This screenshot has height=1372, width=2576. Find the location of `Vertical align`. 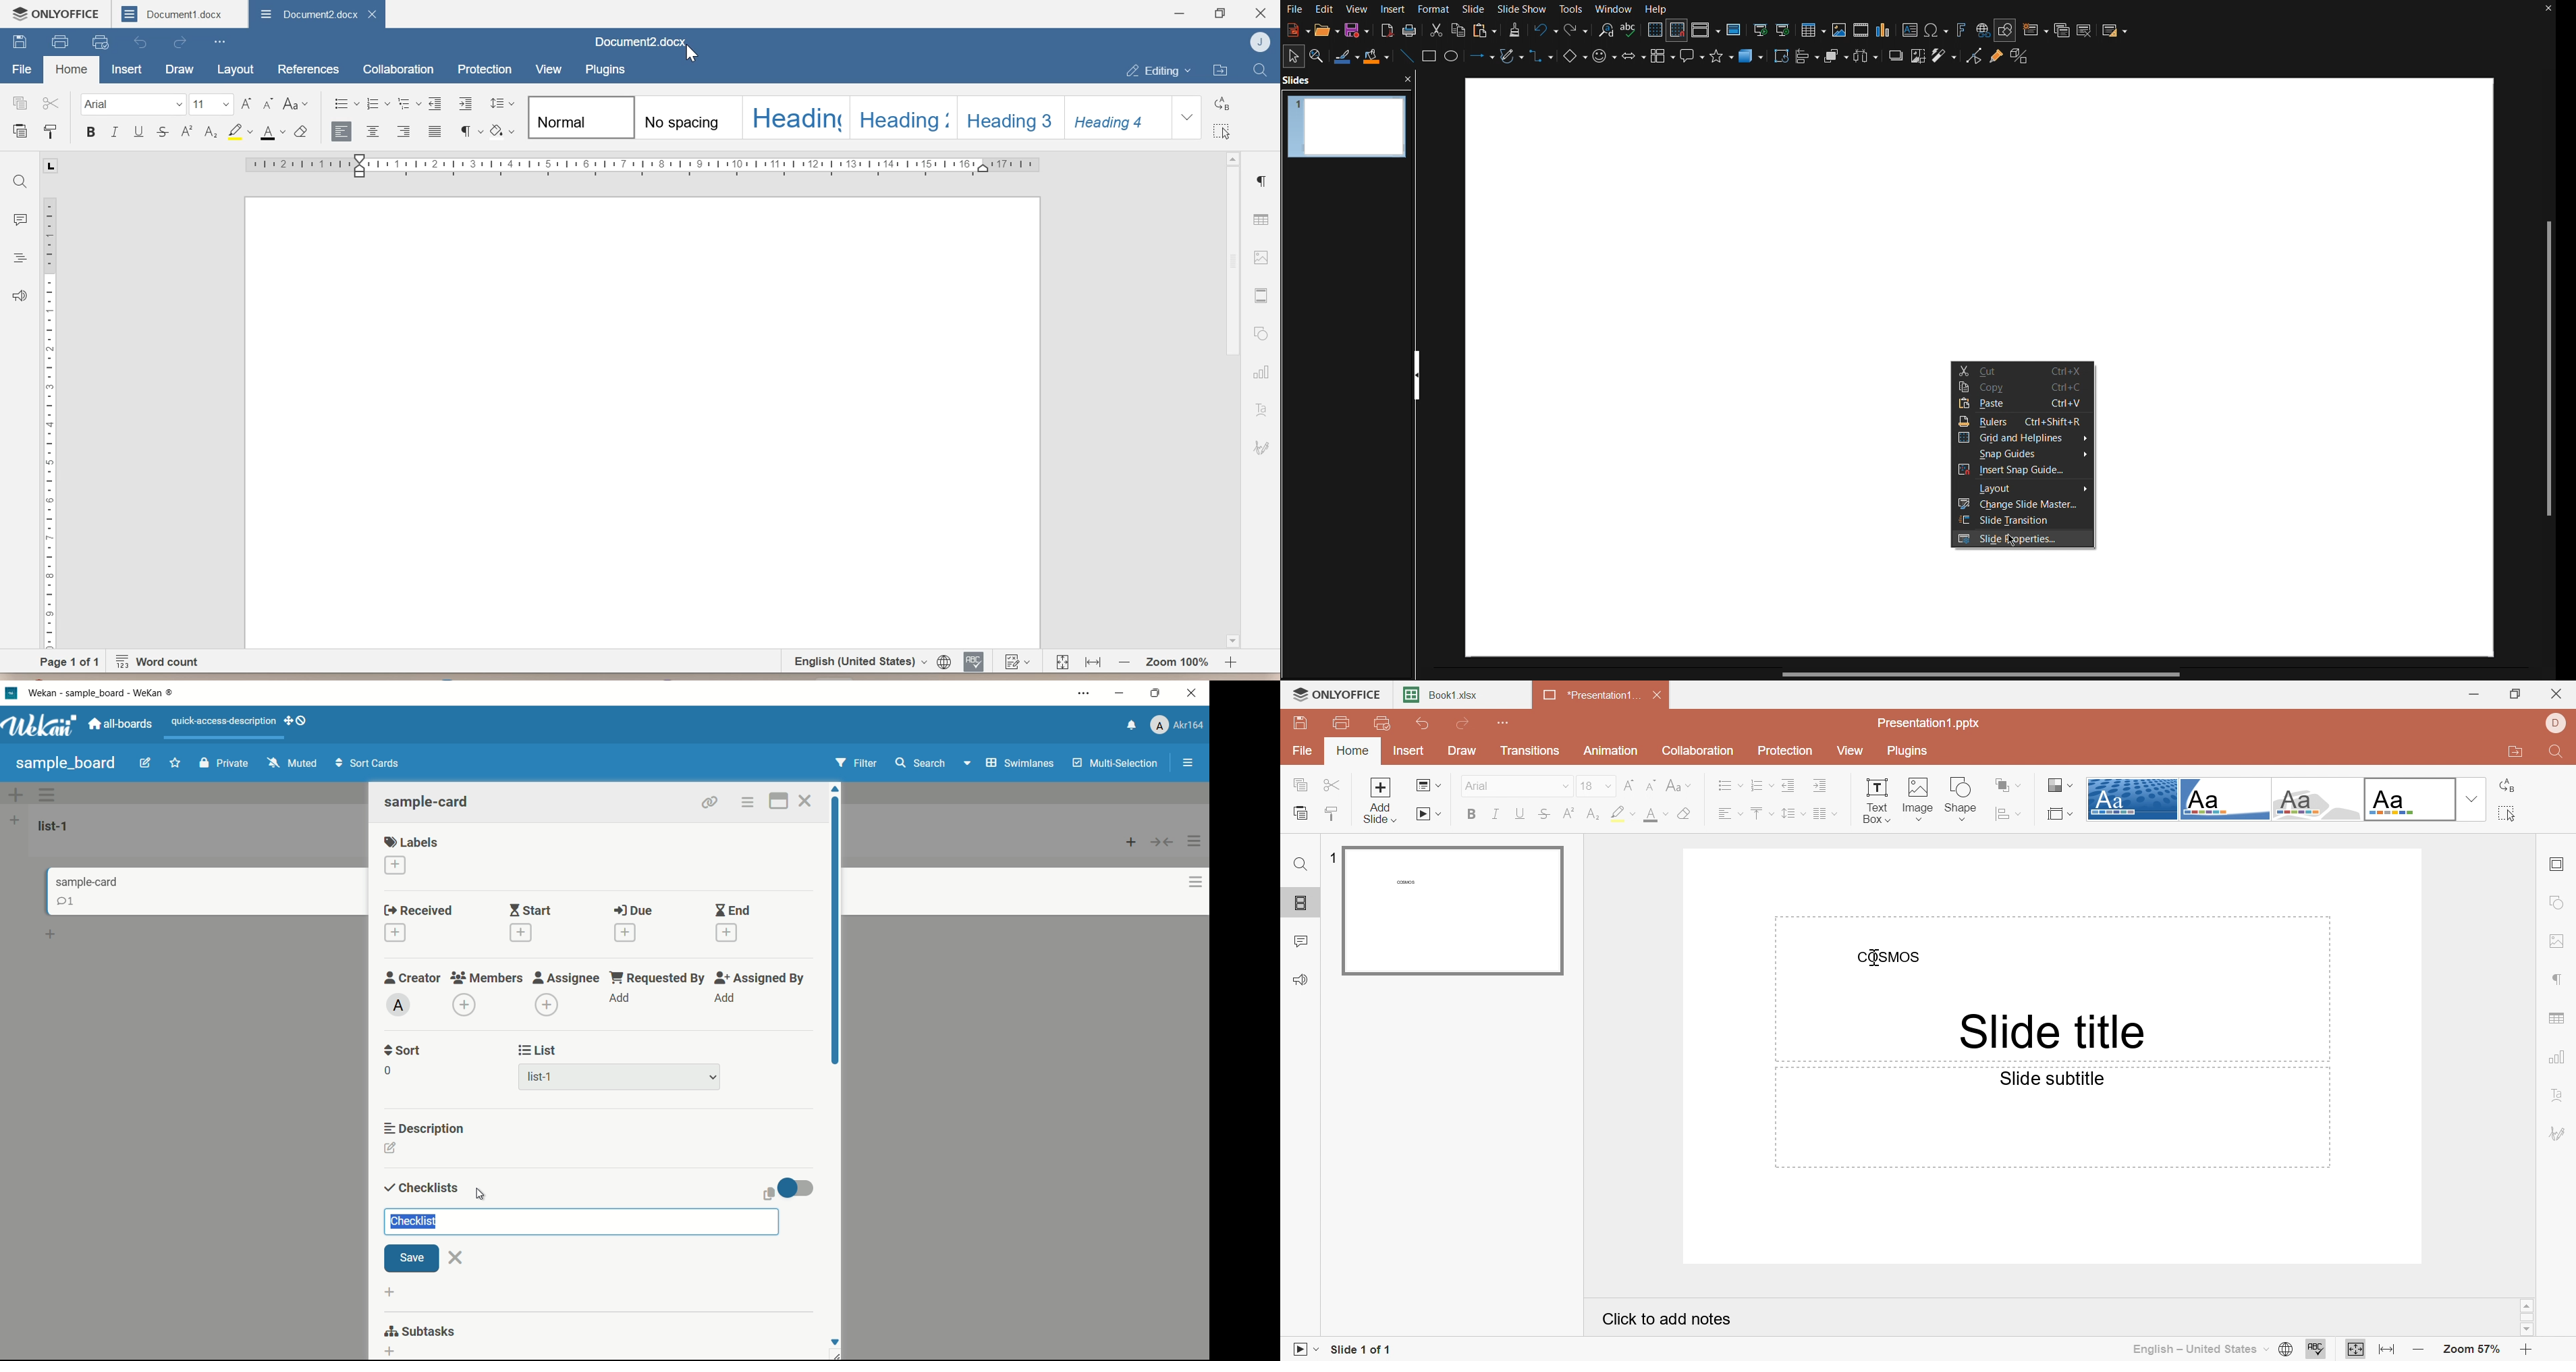

Vertical align is located at coordinates (1760, 813).